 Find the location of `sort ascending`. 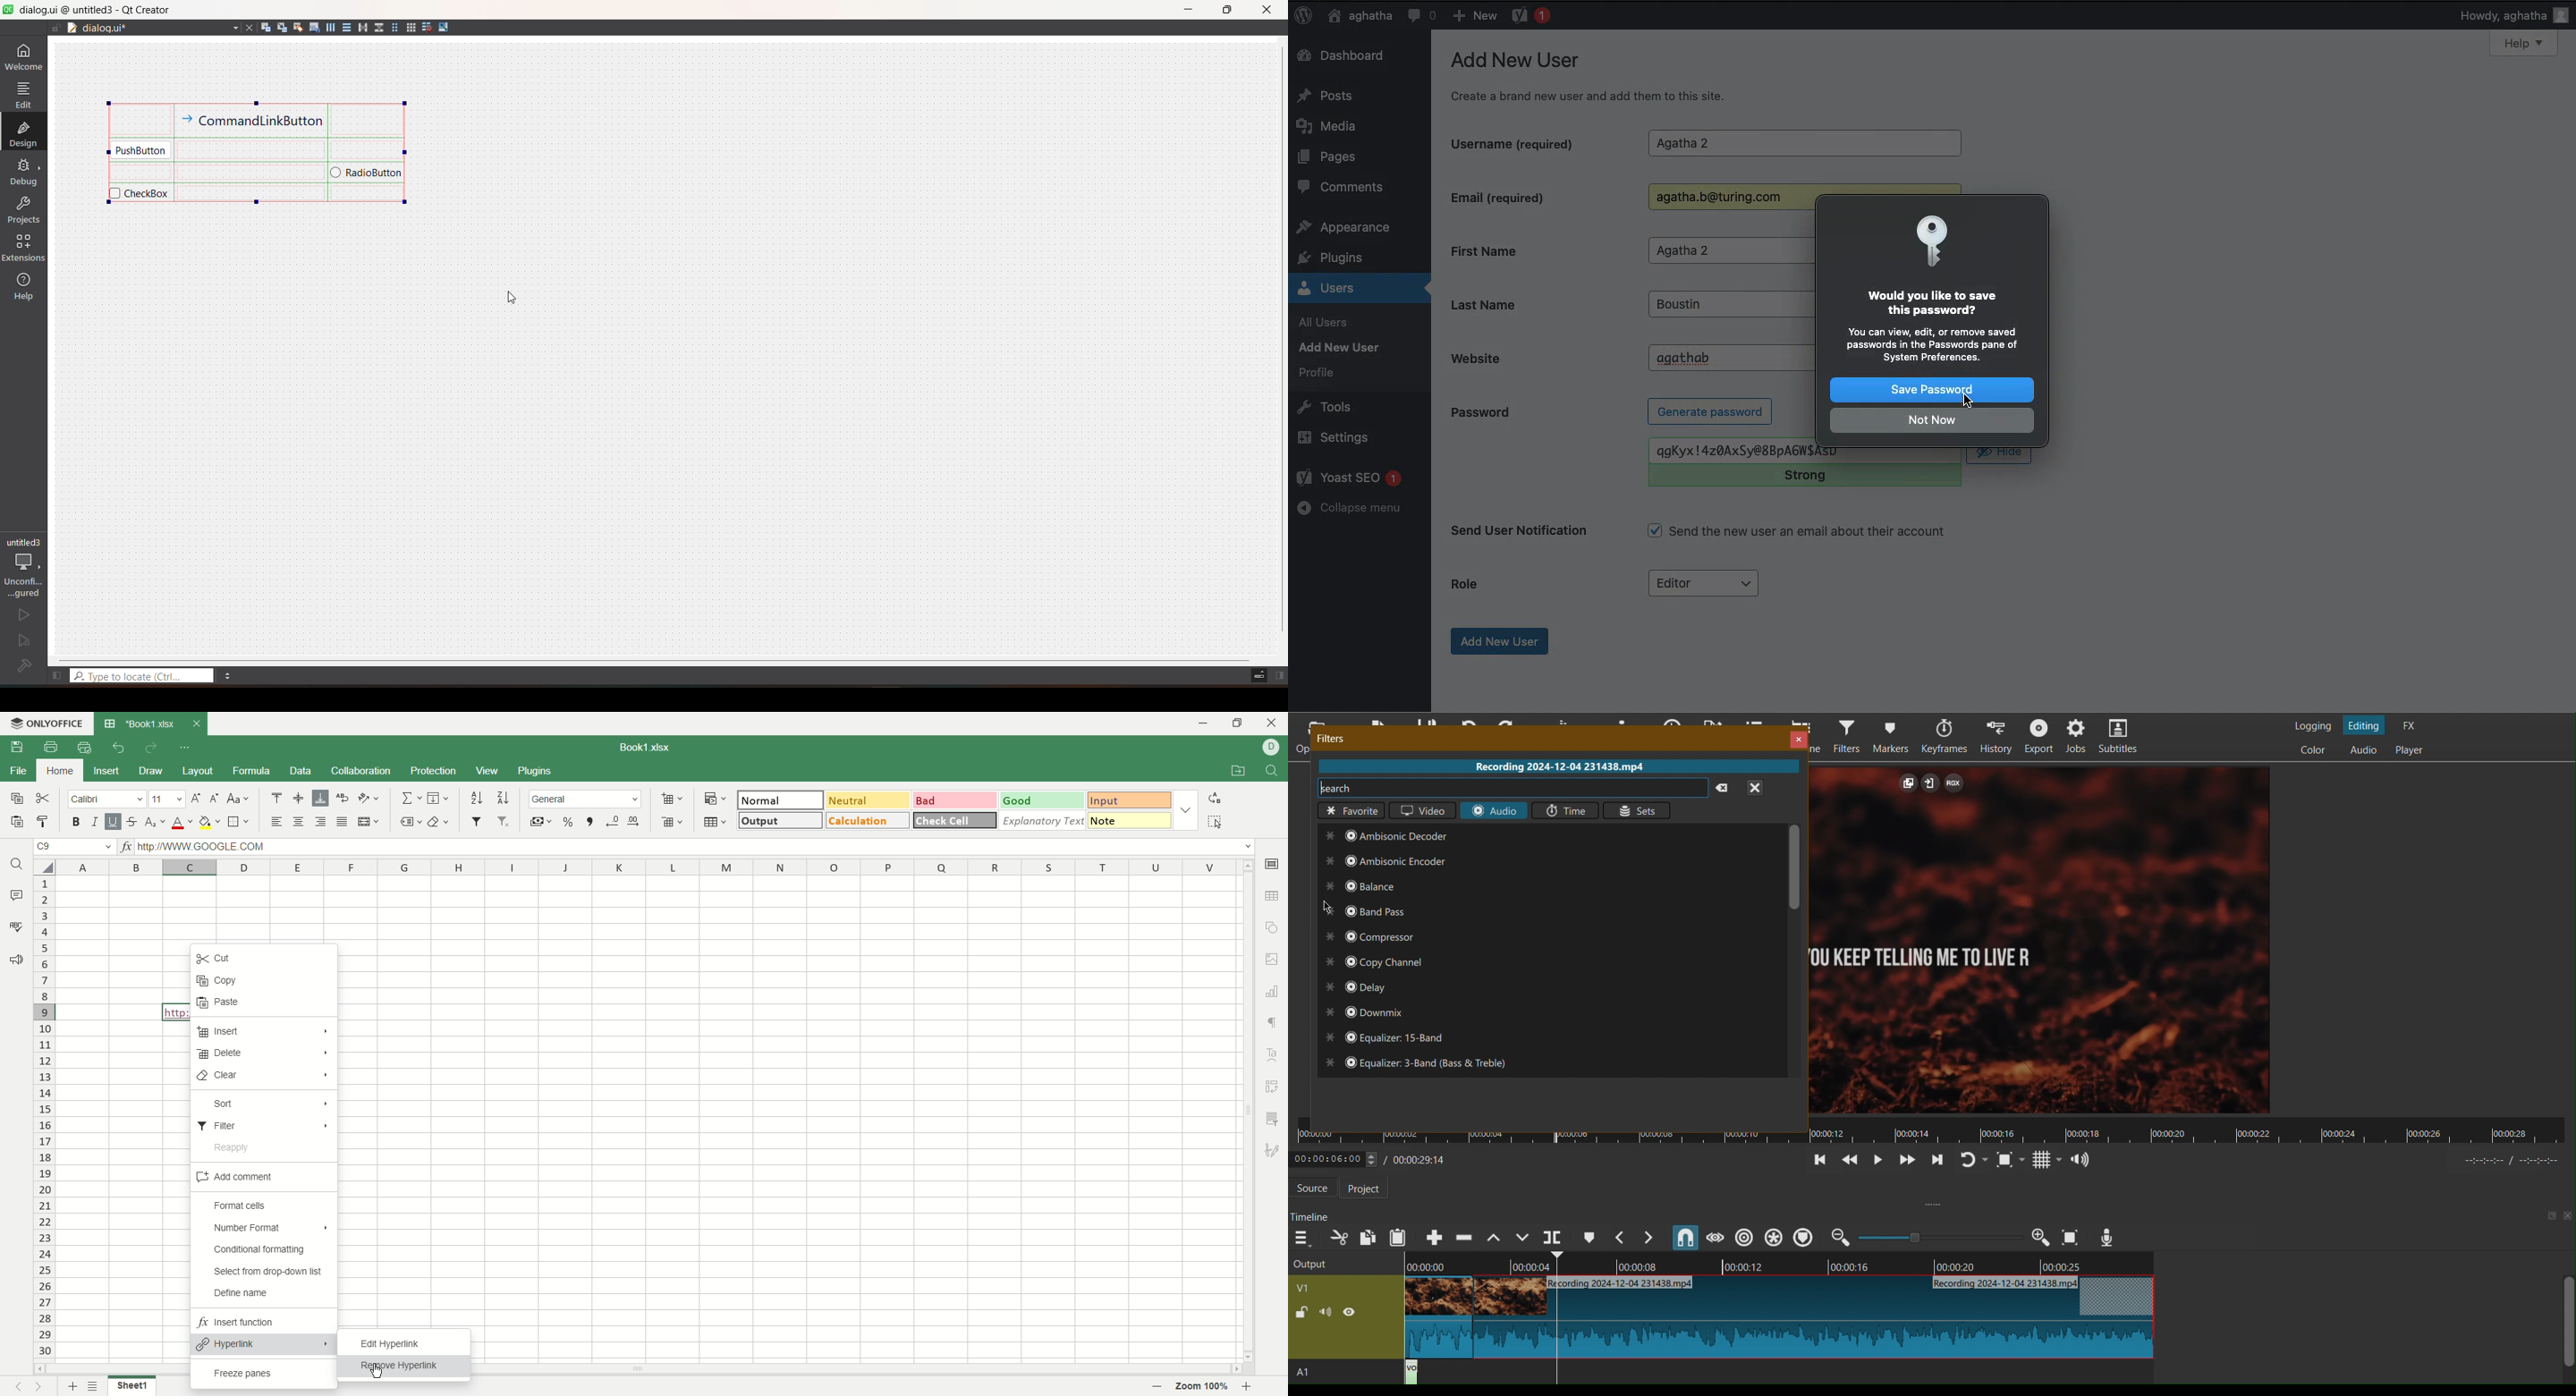

sort ascending is located at coordinates (476, 797).